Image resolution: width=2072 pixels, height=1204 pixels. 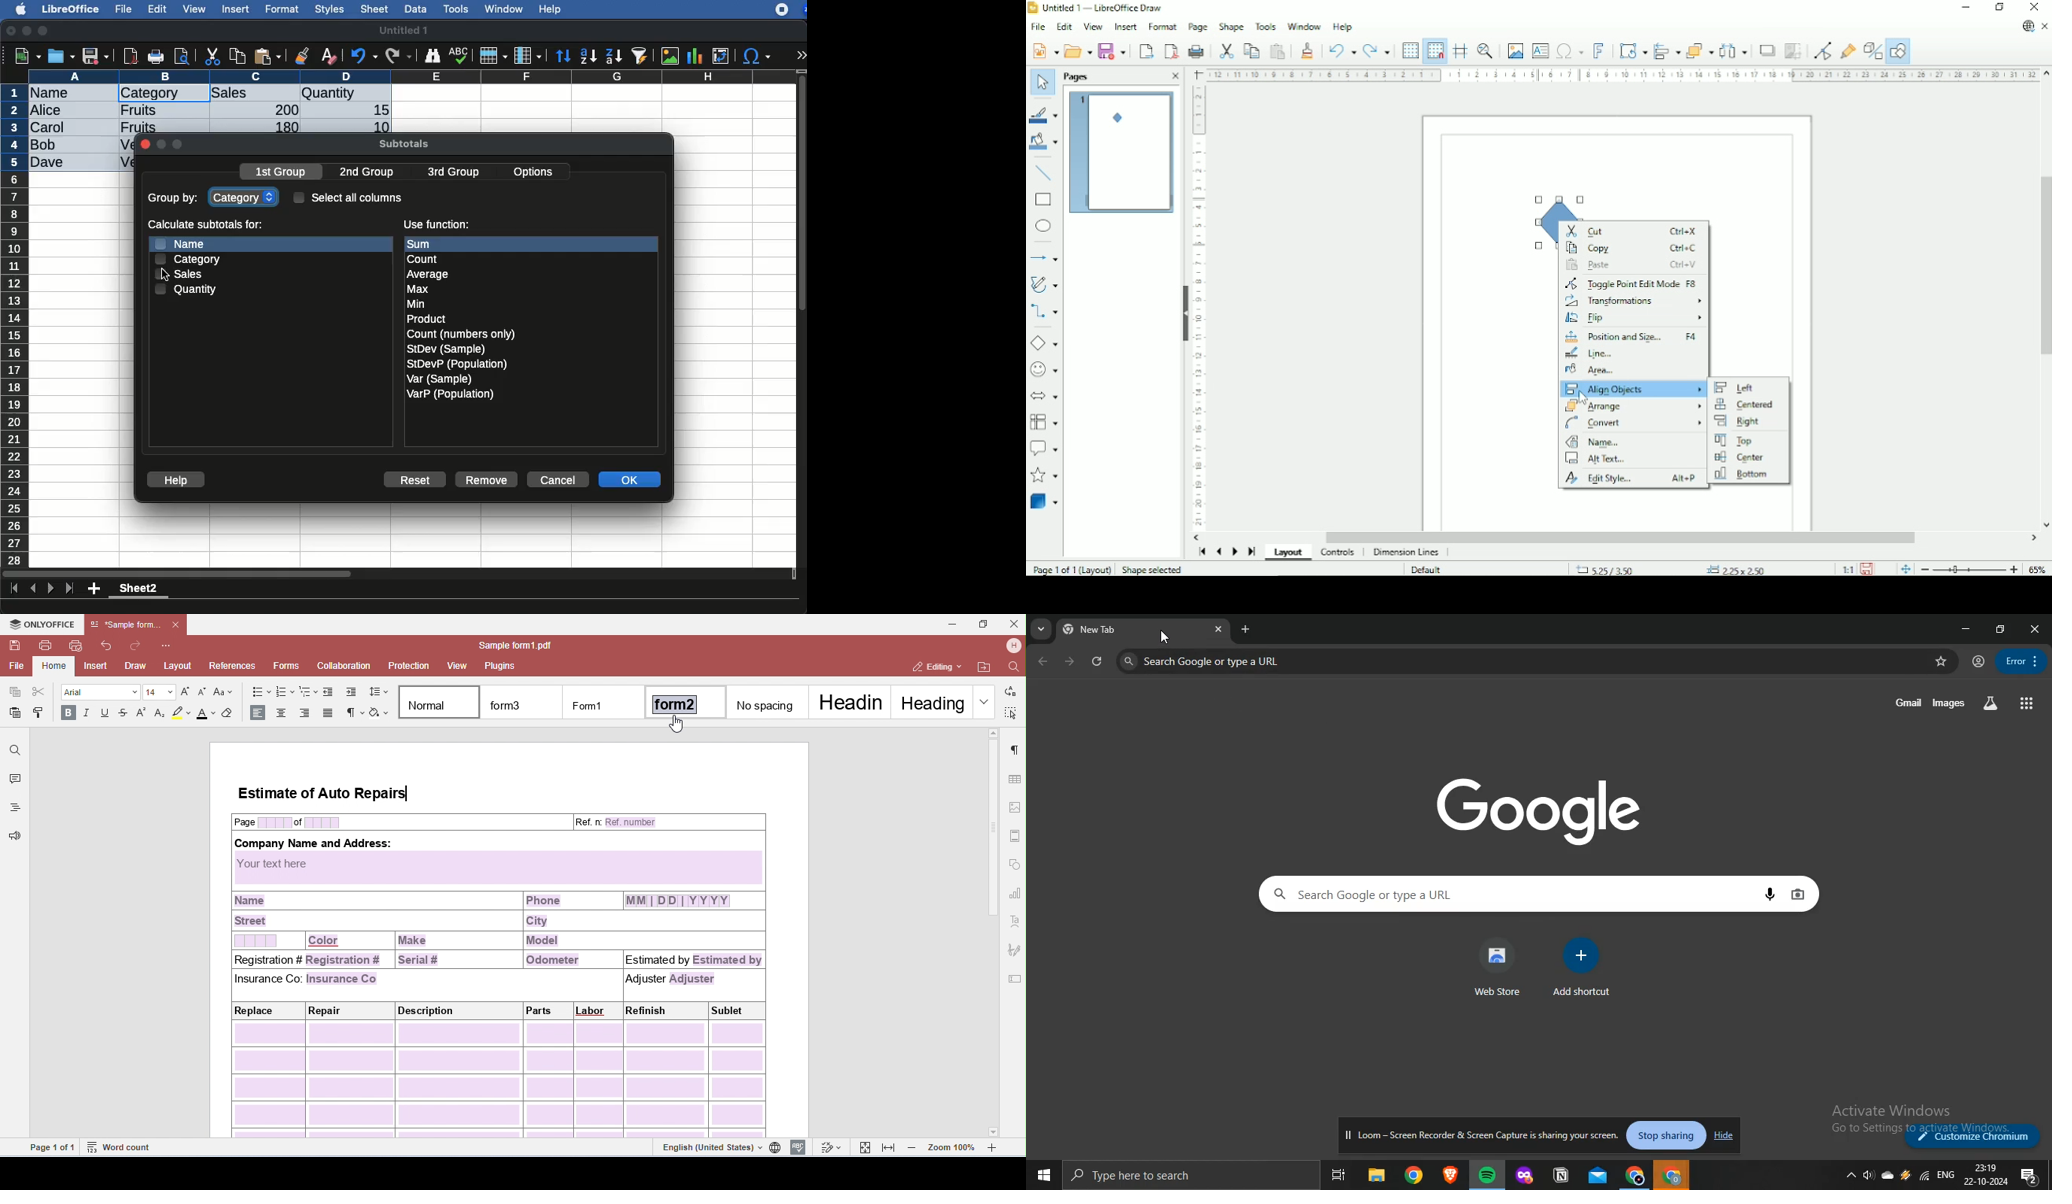 I want to click on edit, so click(x=157, y=9).